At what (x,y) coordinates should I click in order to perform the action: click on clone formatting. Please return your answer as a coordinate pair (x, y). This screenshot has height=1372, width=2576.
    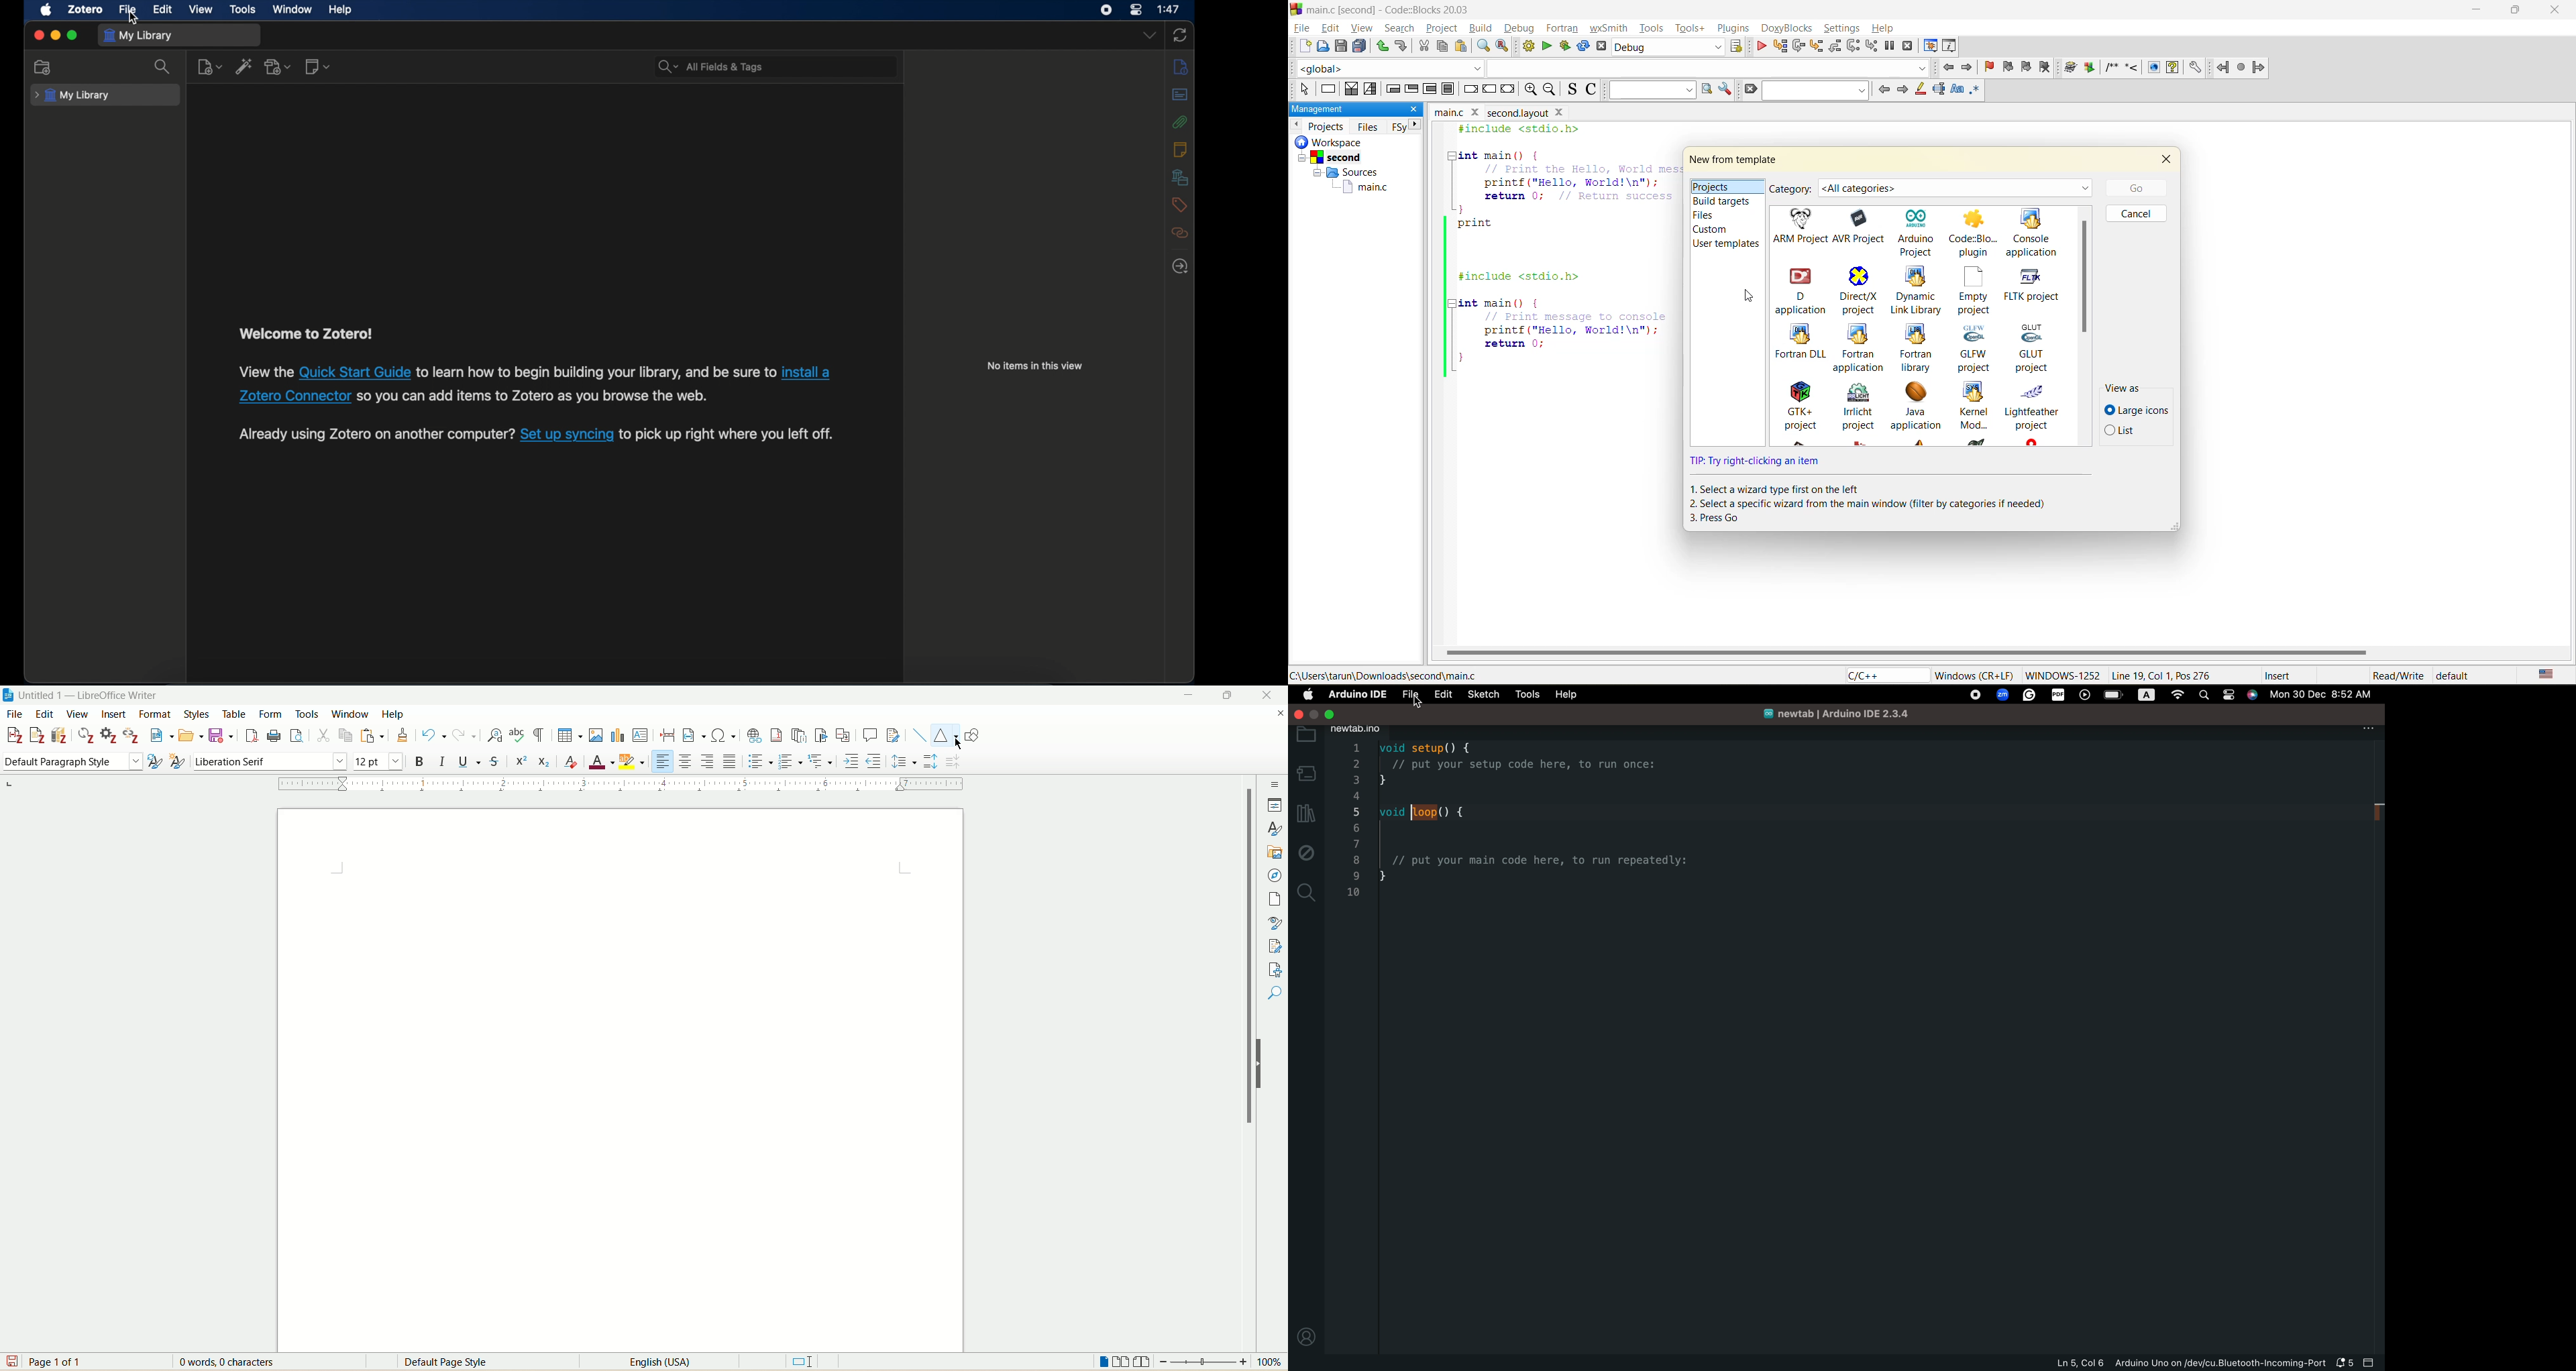
    Looking at the image, I should click on (402, 735).